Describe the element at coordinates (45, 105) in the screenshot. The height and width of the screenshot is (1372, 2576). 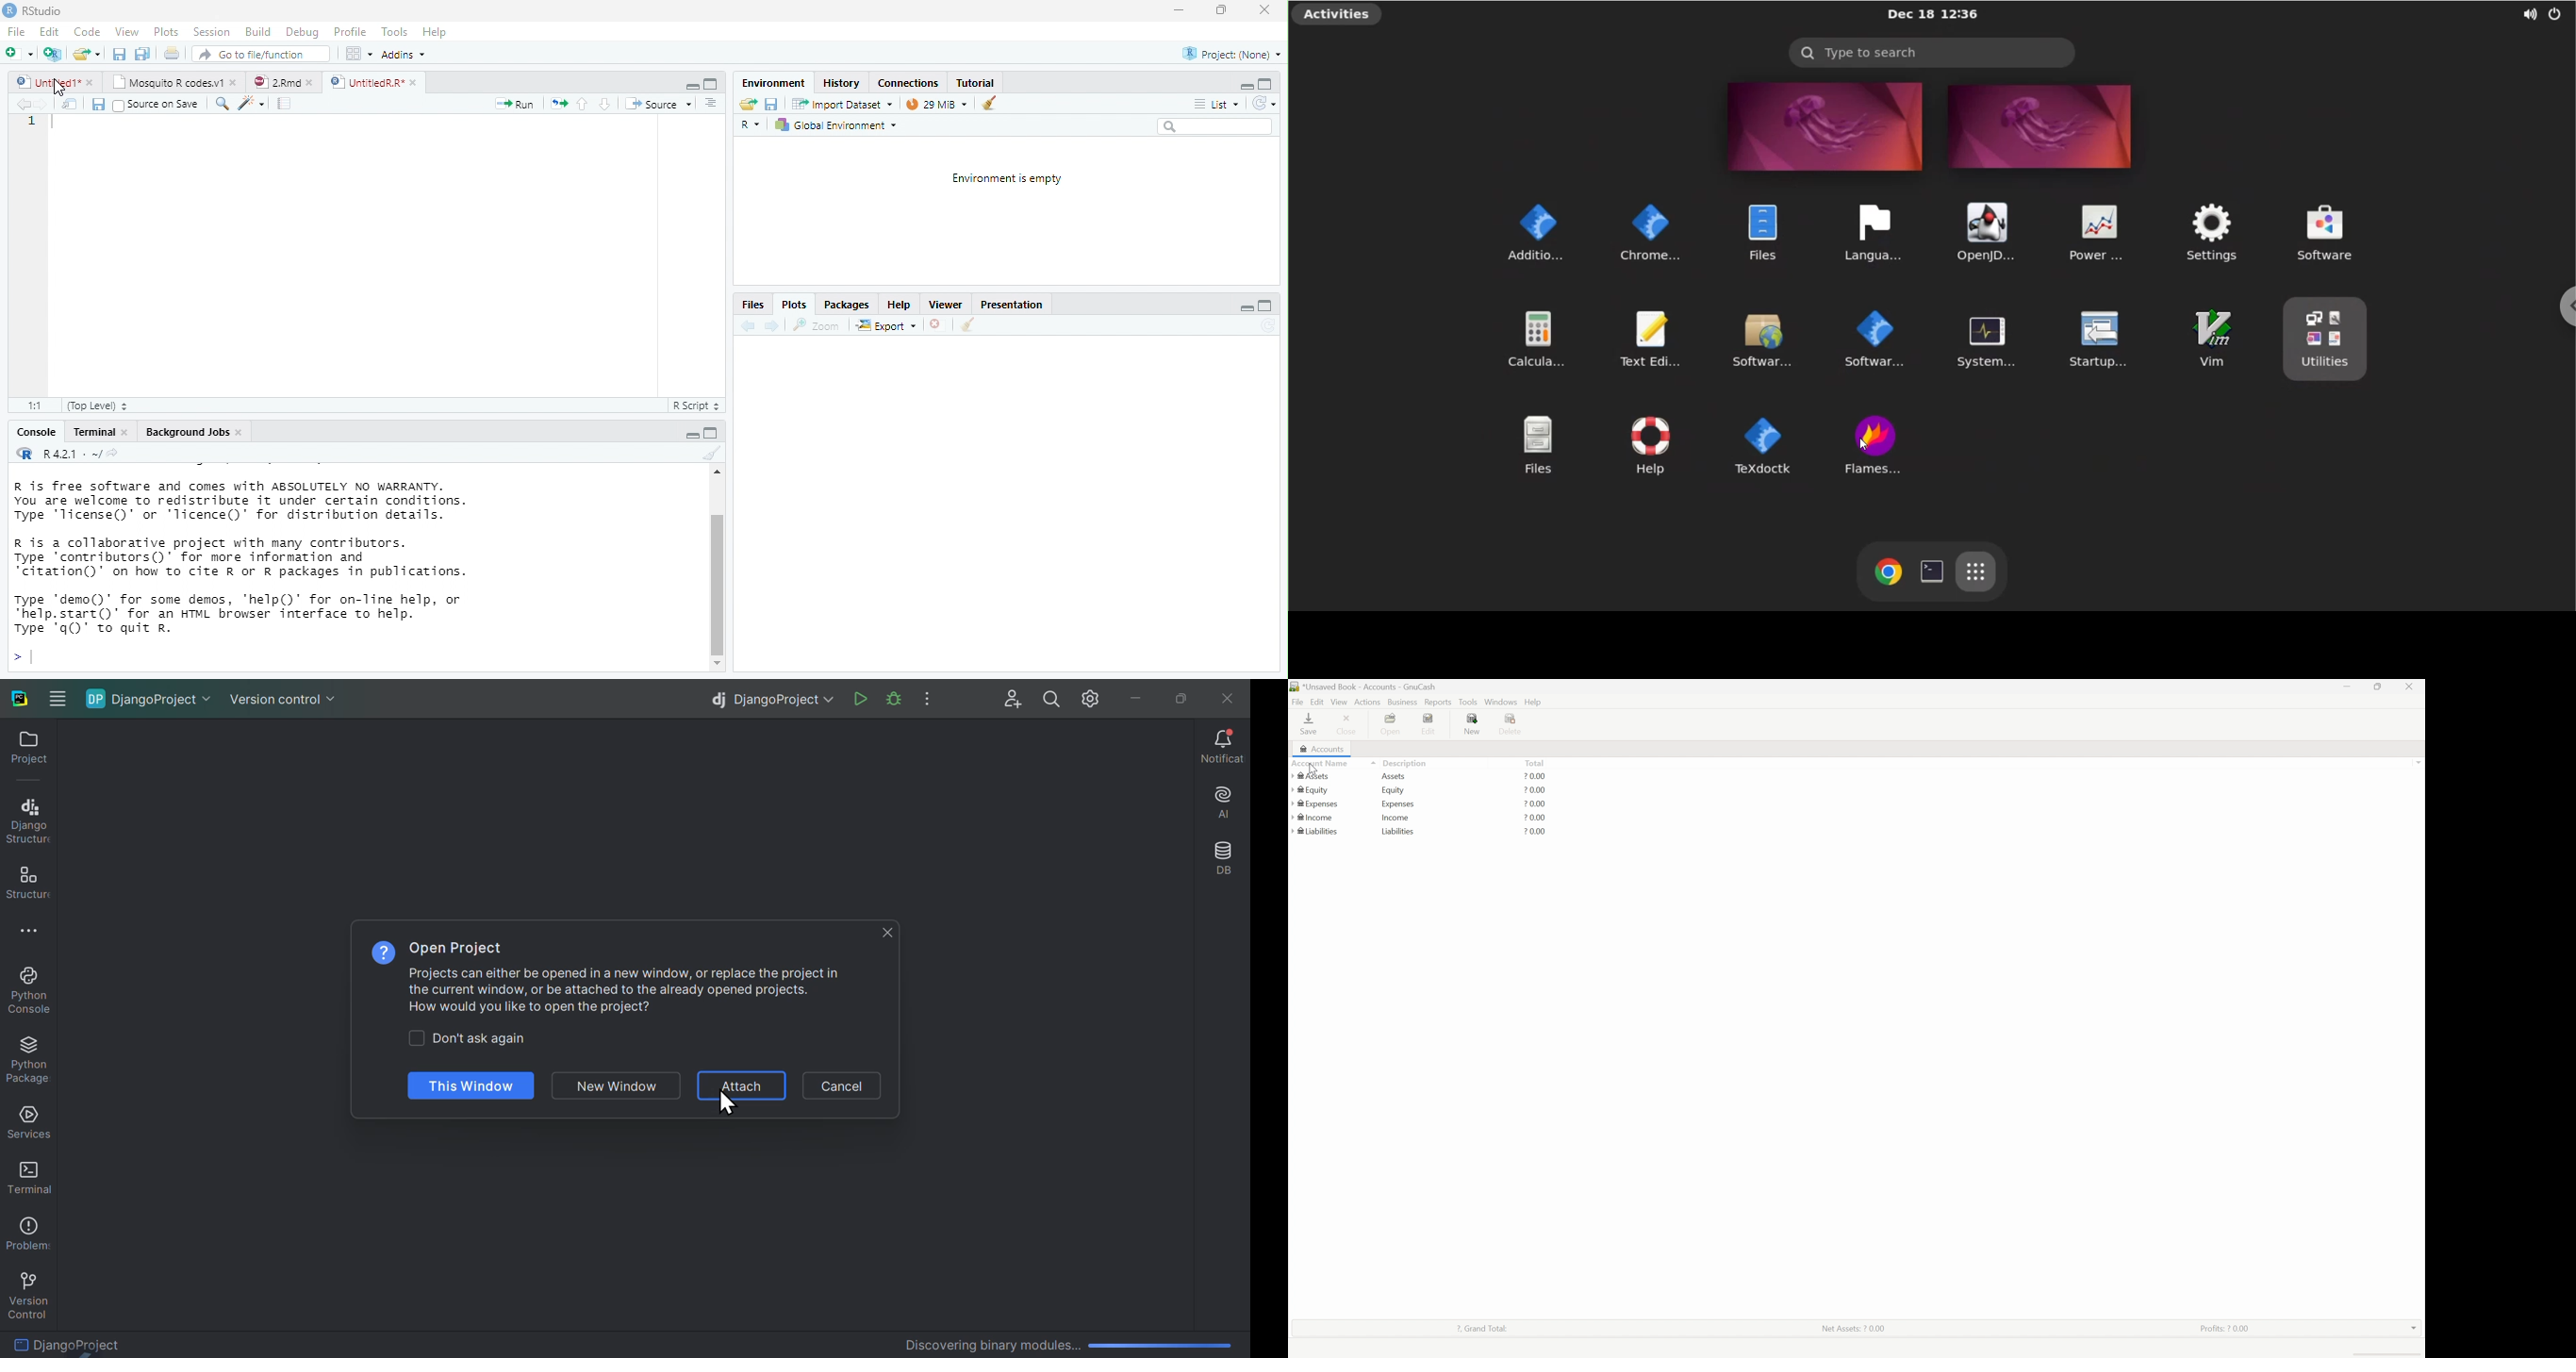
I see `next` at that location.